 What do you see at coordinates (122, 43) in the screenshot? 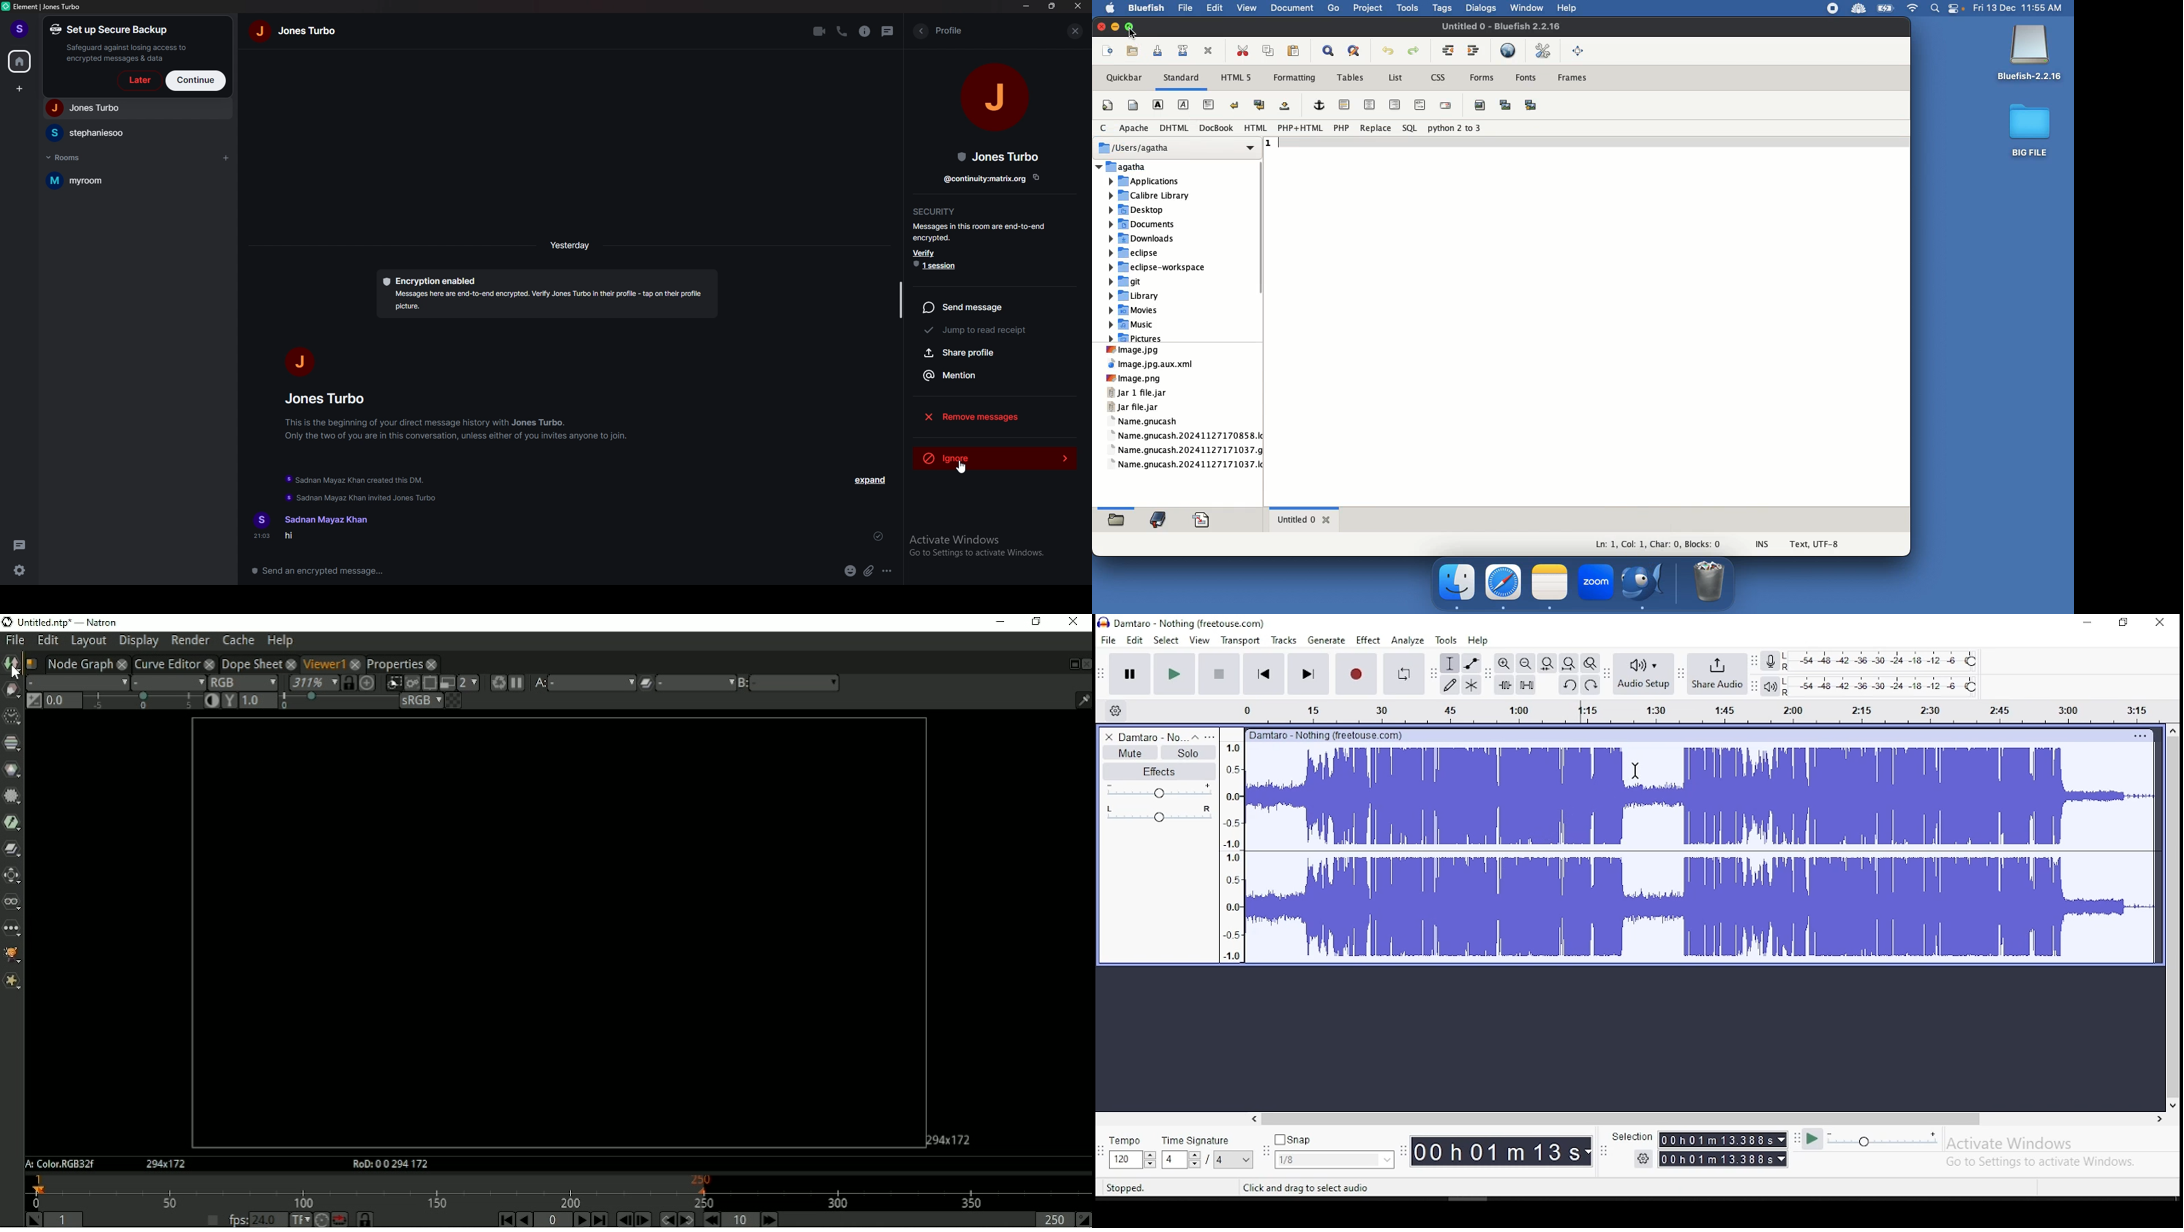
I see `set up a secure backup` at bounding box center [122, 43].